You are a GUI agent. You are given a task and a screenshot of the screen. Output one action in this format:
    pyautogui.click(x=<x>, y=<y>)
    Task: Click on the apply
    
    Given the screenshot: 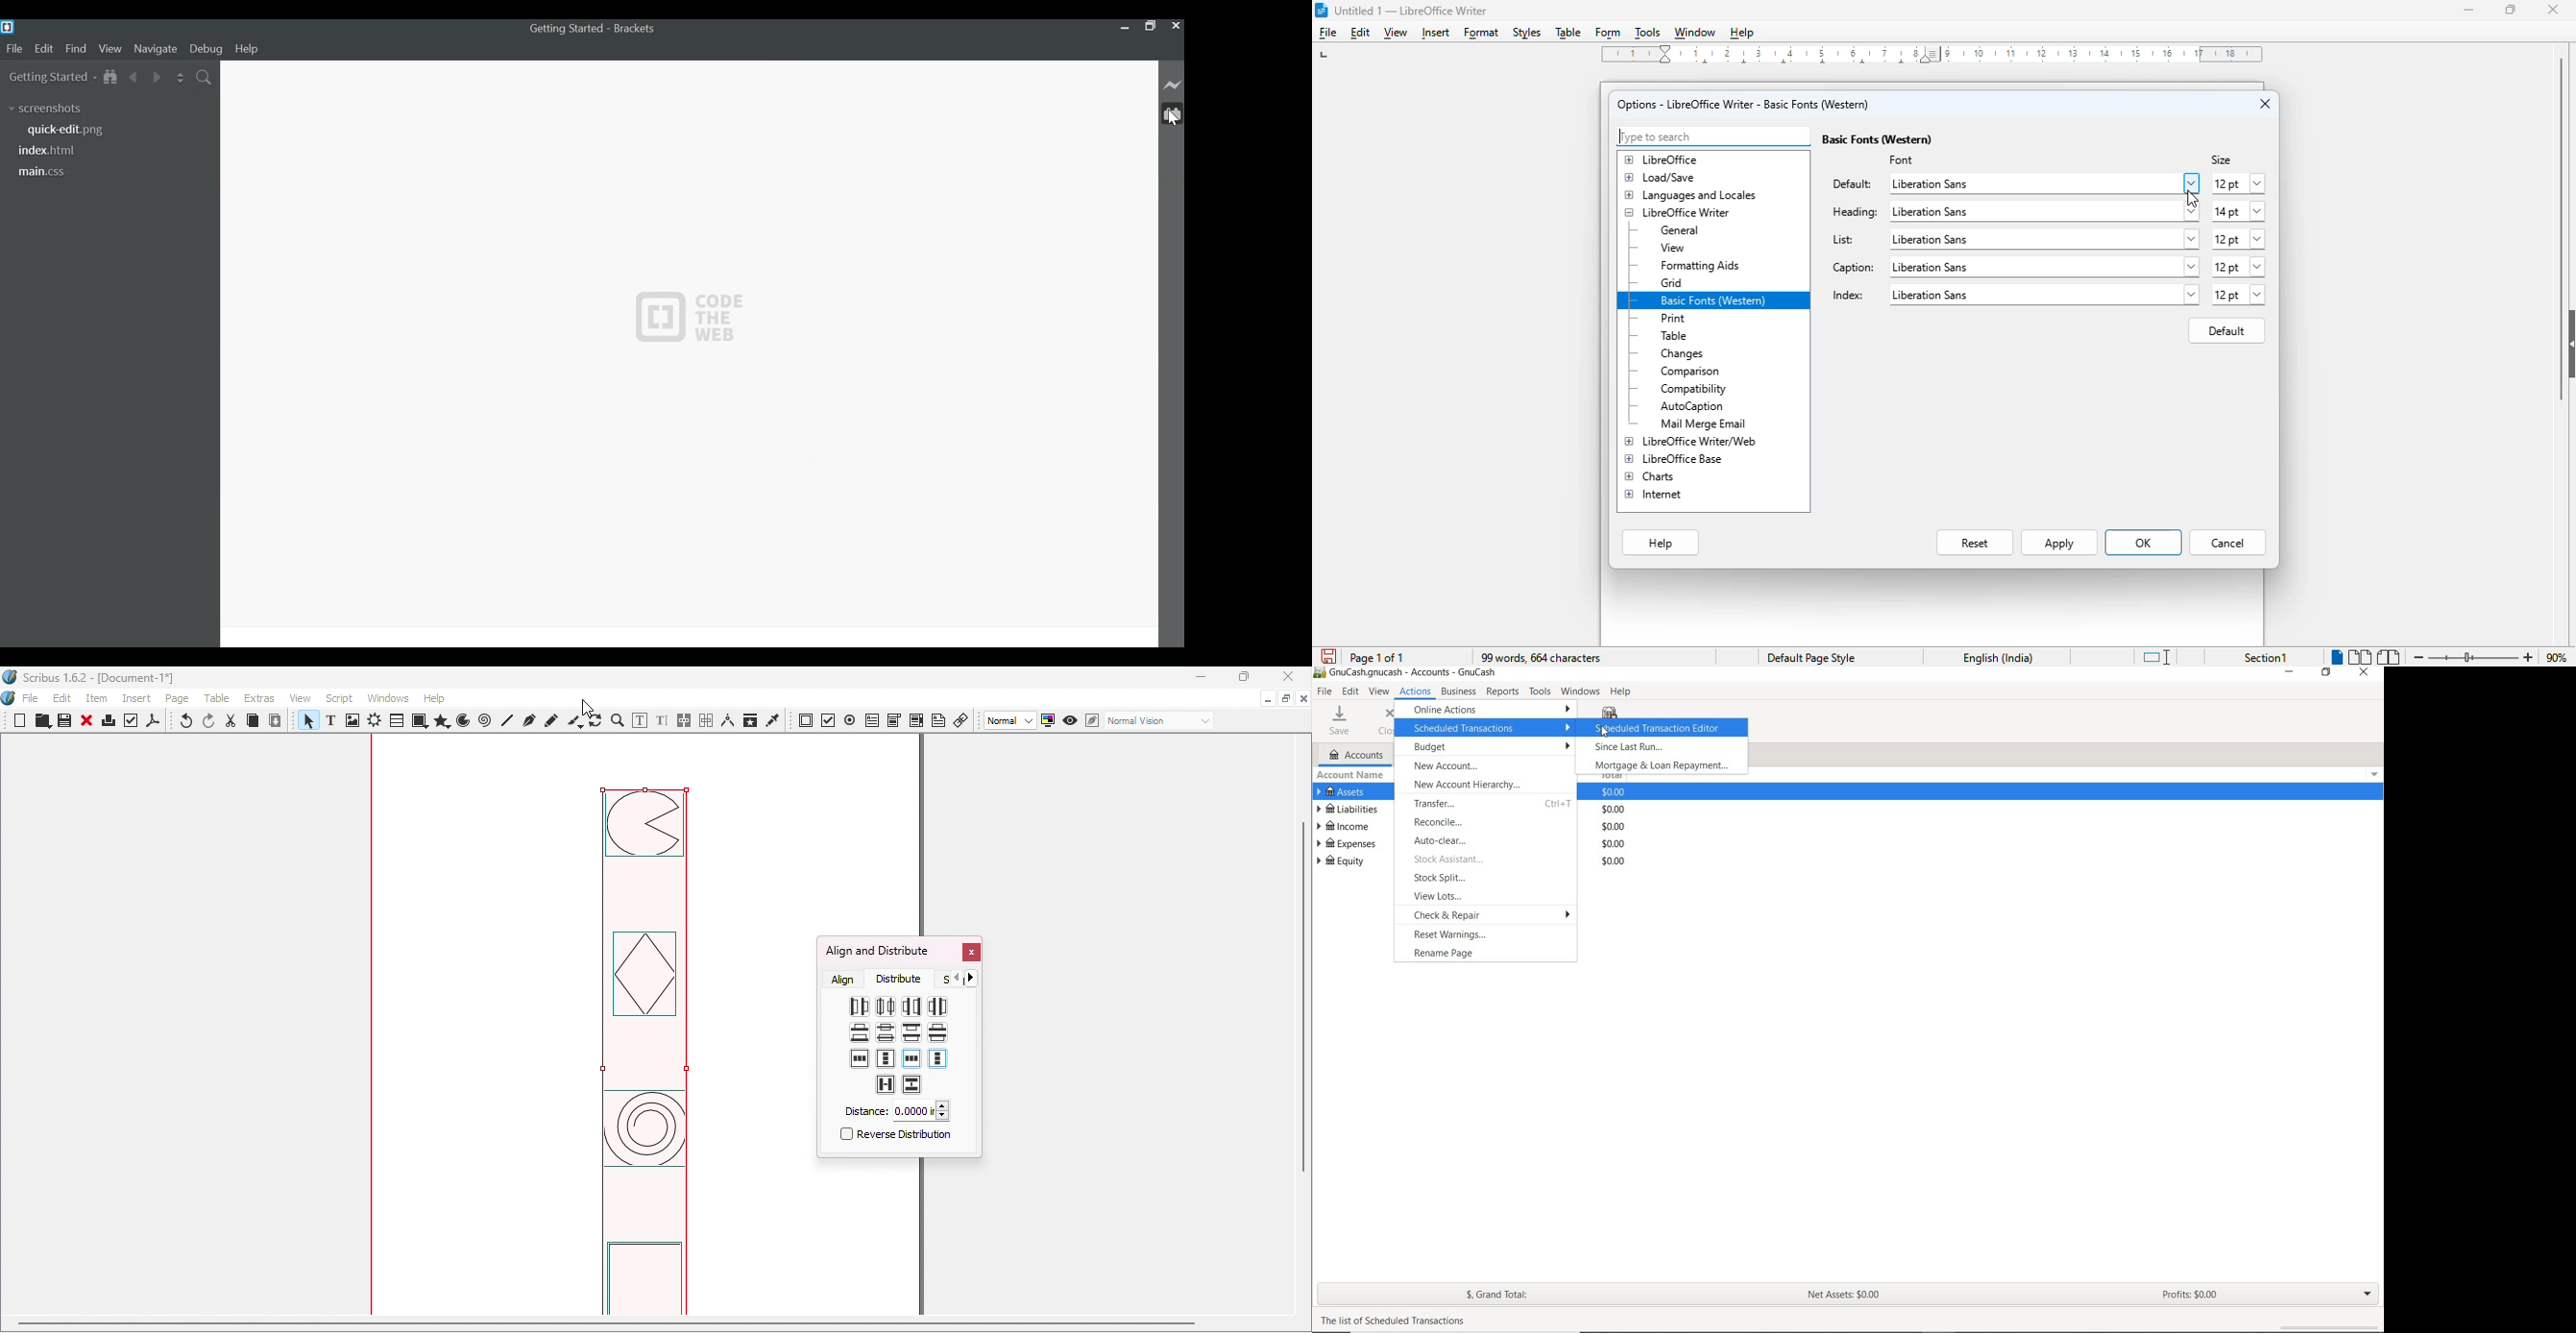 What is the action you would take?
    pyautogui.click(x=2059, y=543)
    